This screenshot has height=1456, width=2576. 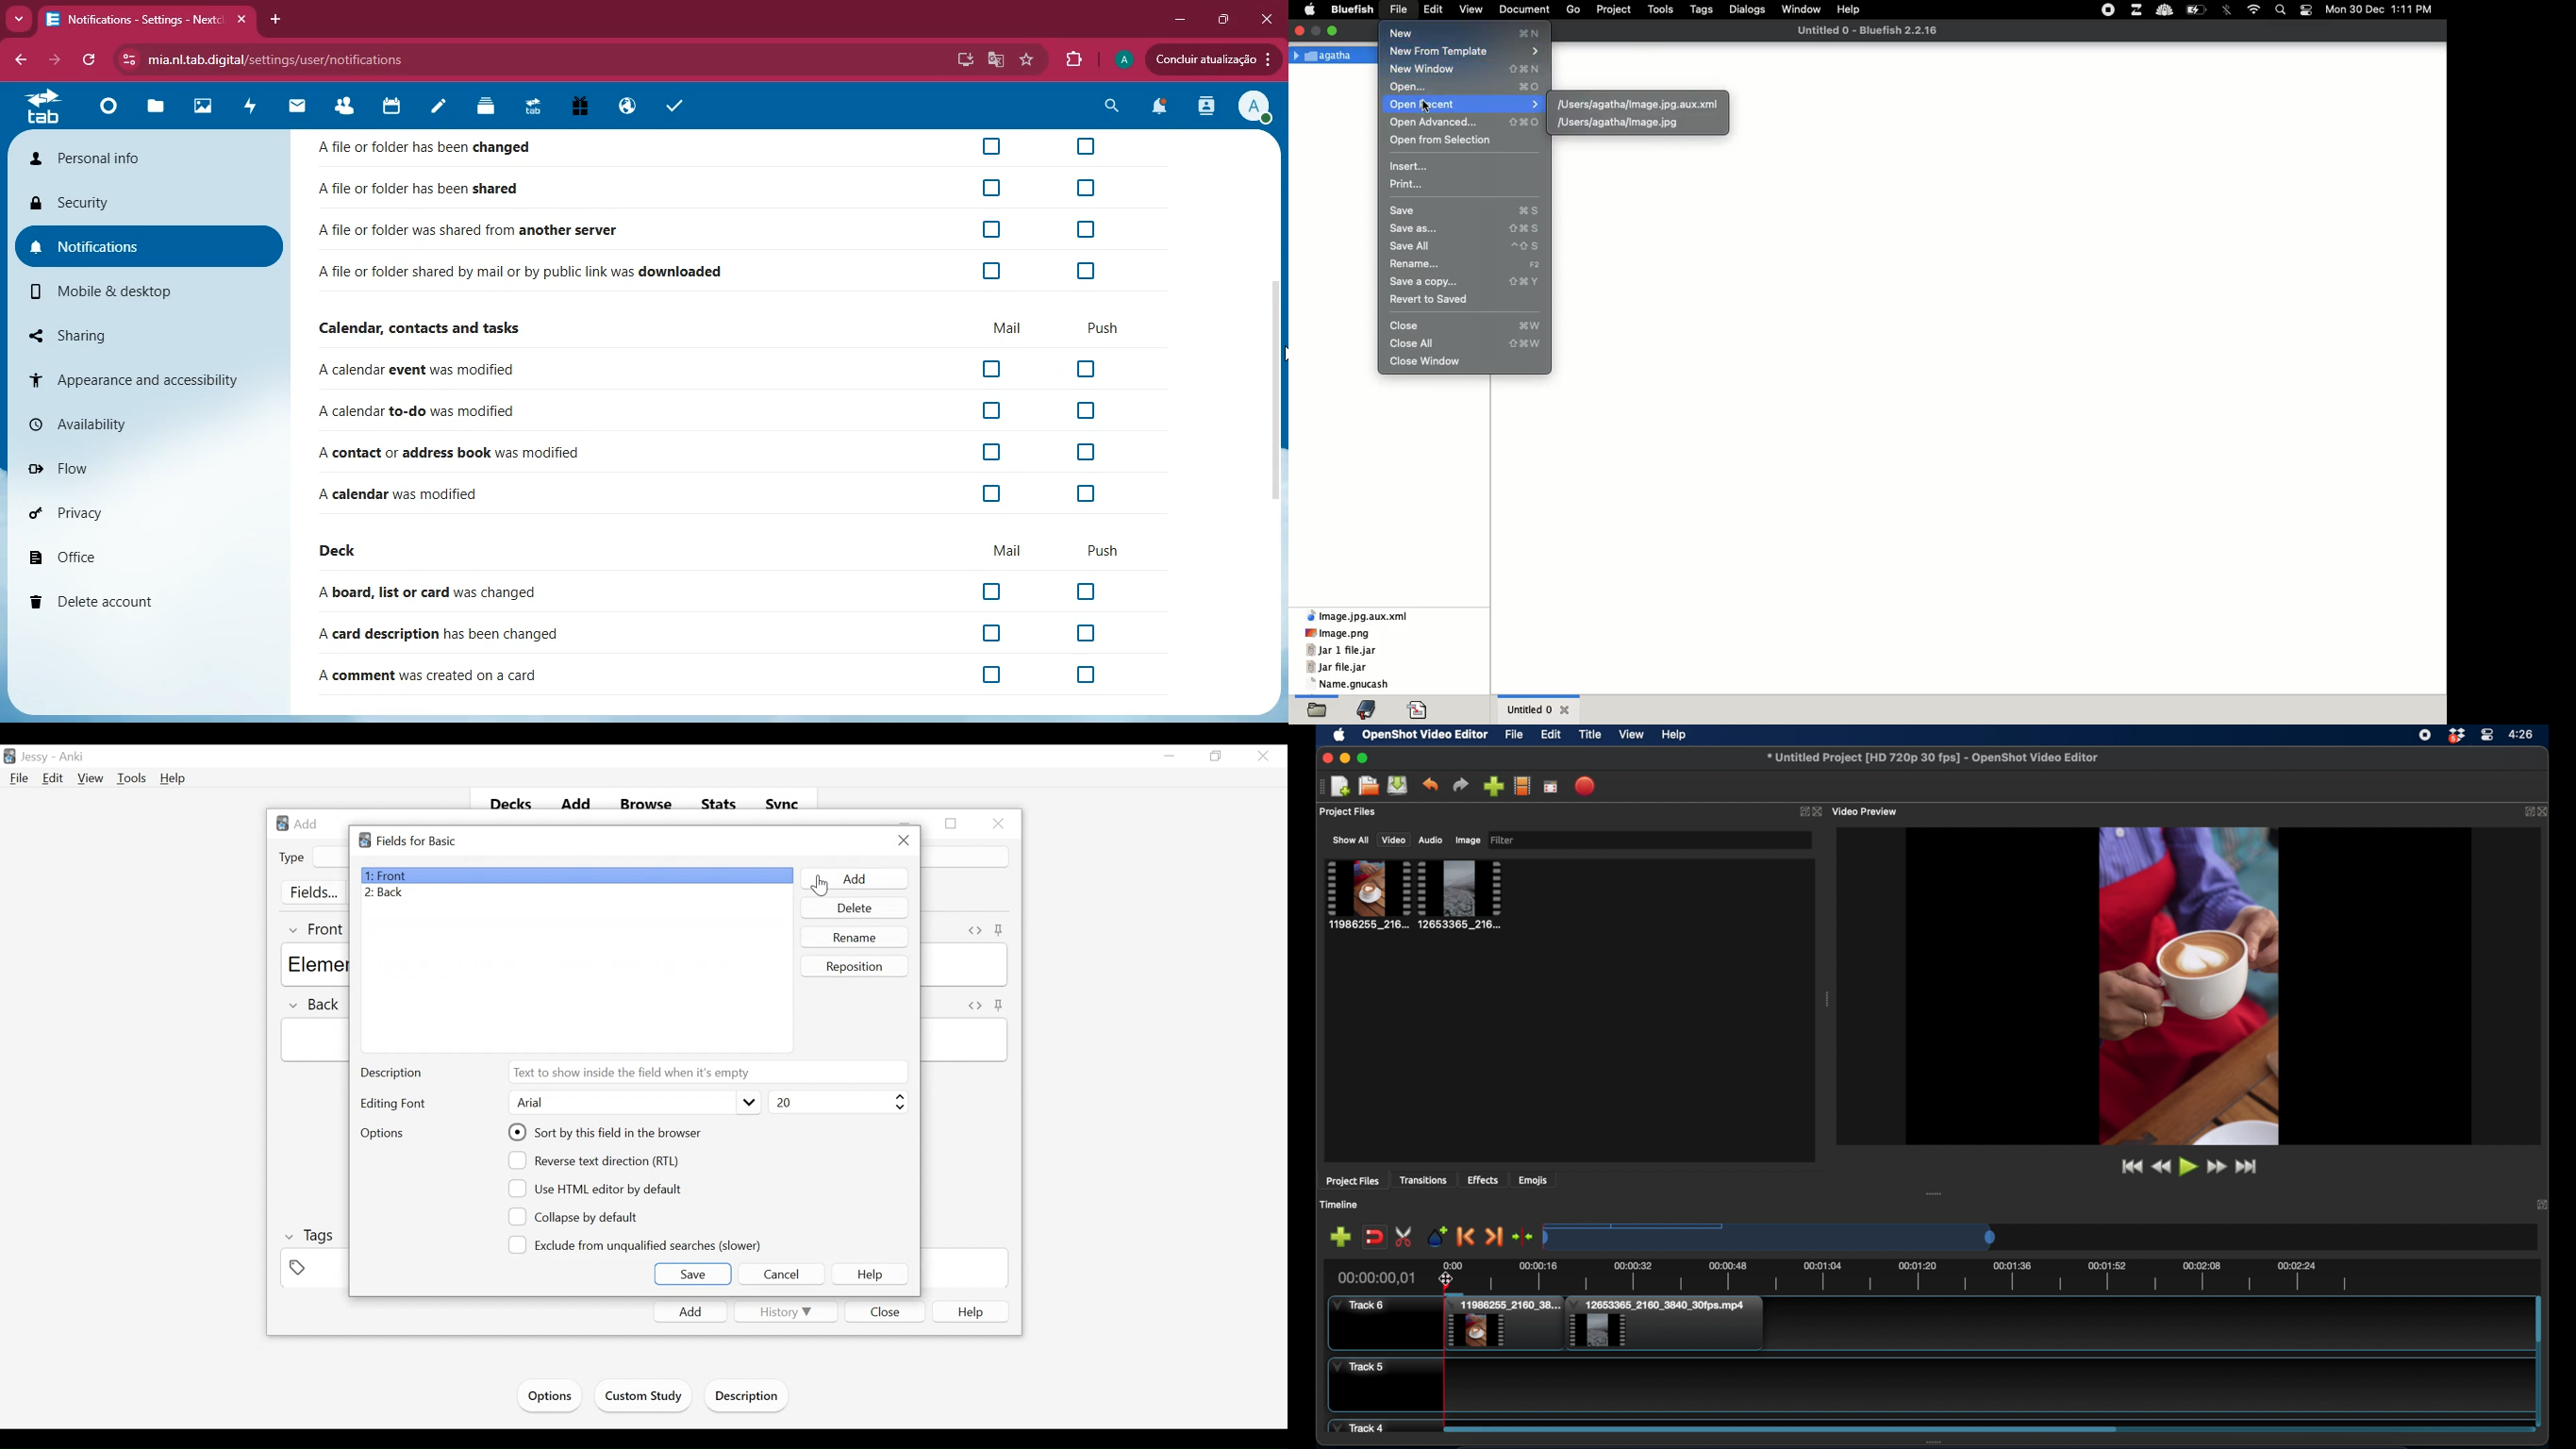 What do you see at coordinates (1313, 8) in the screenshot?
I see `apple` at bounding box center [1313, 8].